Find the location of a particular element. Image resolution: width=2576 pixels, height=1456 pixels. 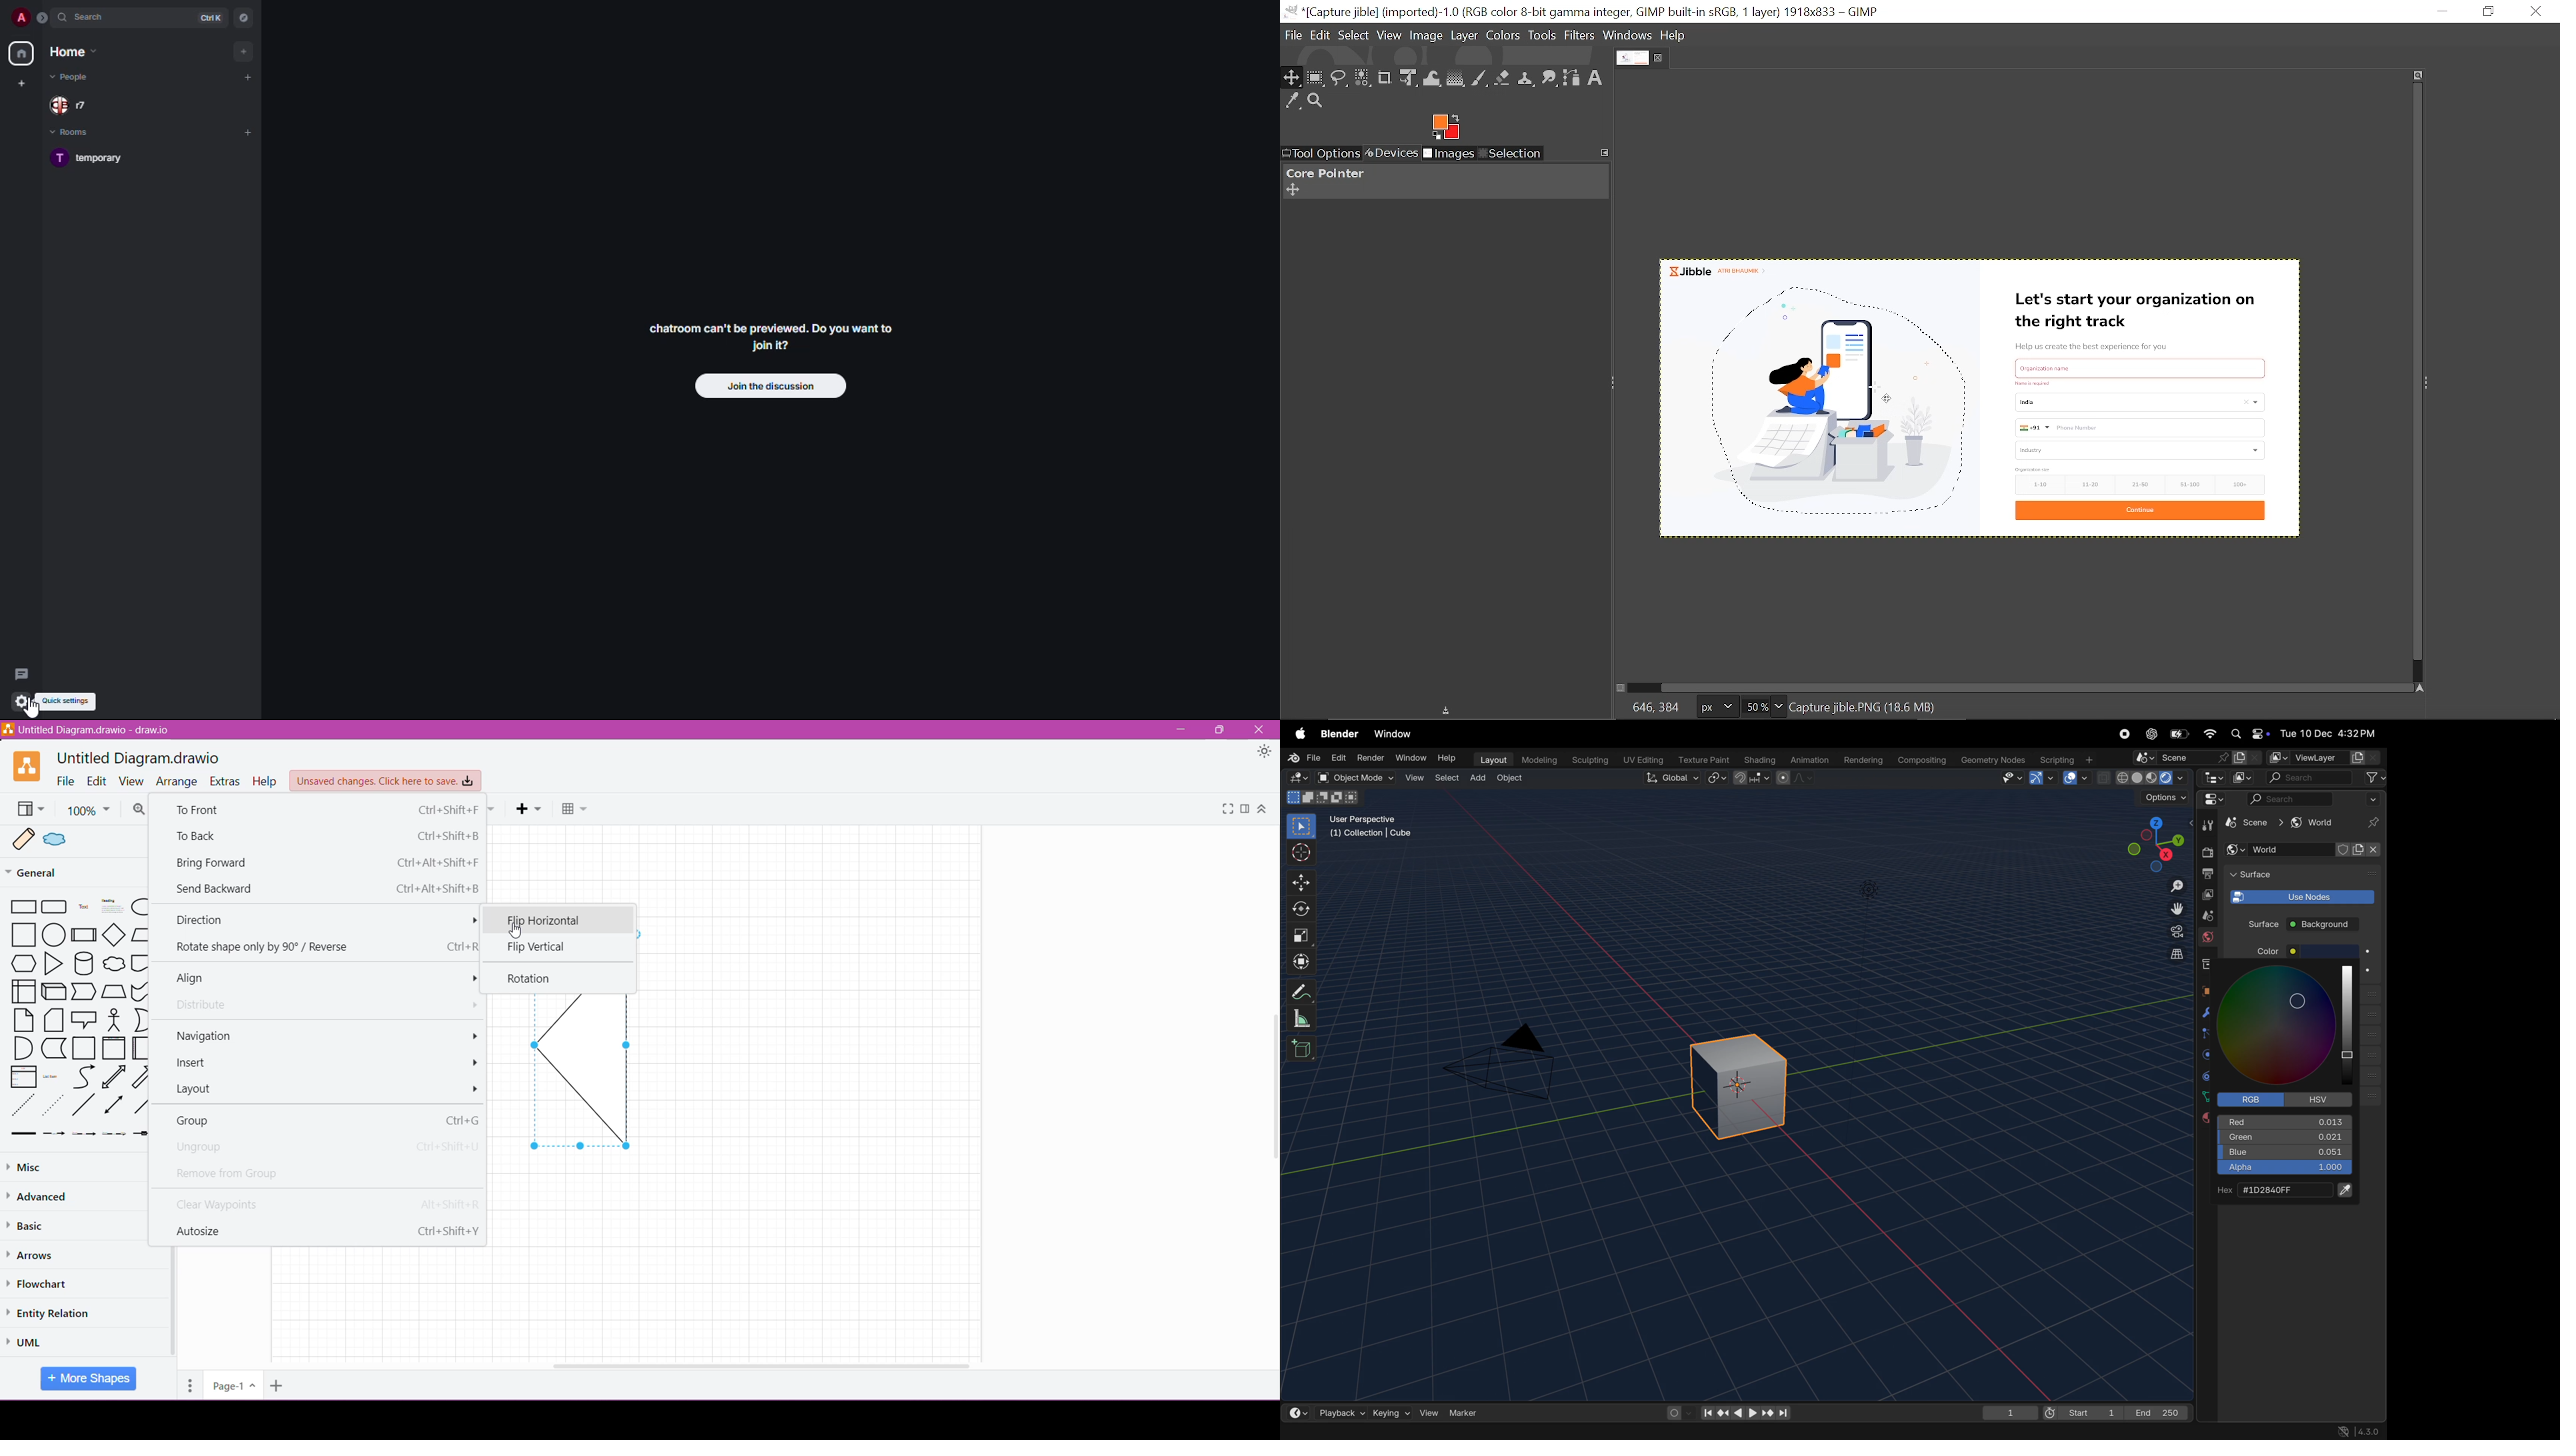

Configure this tab is located at coordinates (1606, 151).